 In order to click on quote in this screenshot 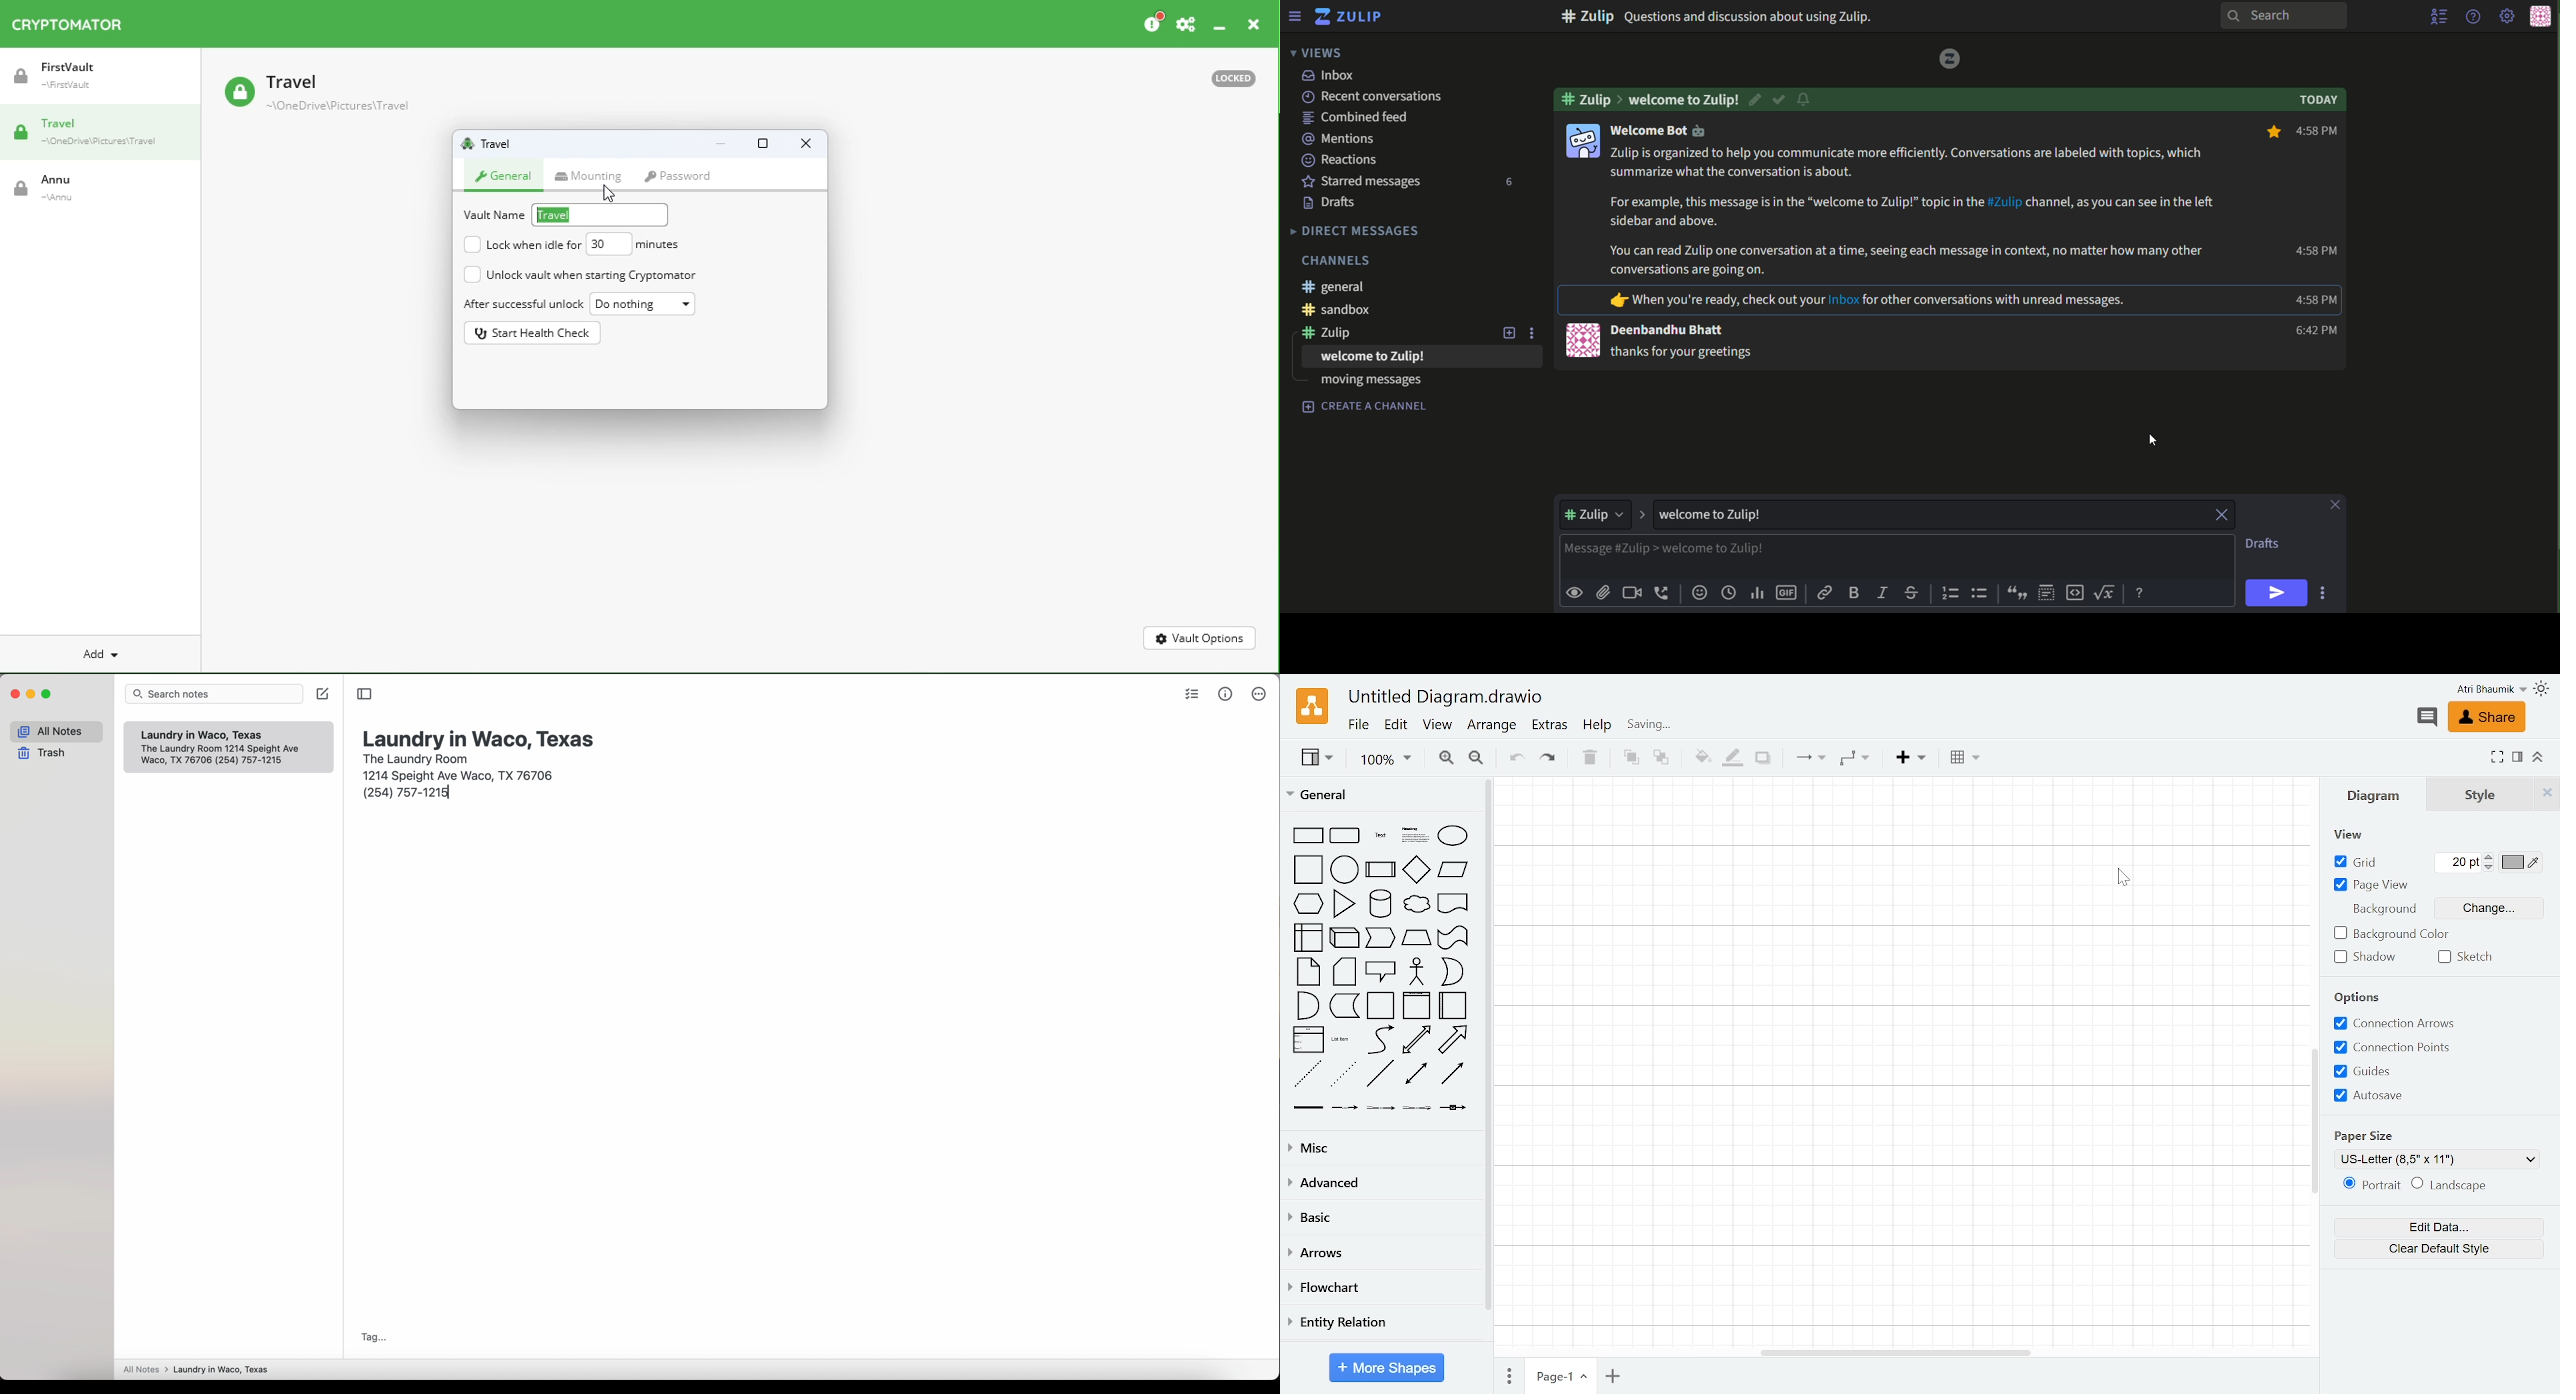, I will do `click(2018, 594)`.